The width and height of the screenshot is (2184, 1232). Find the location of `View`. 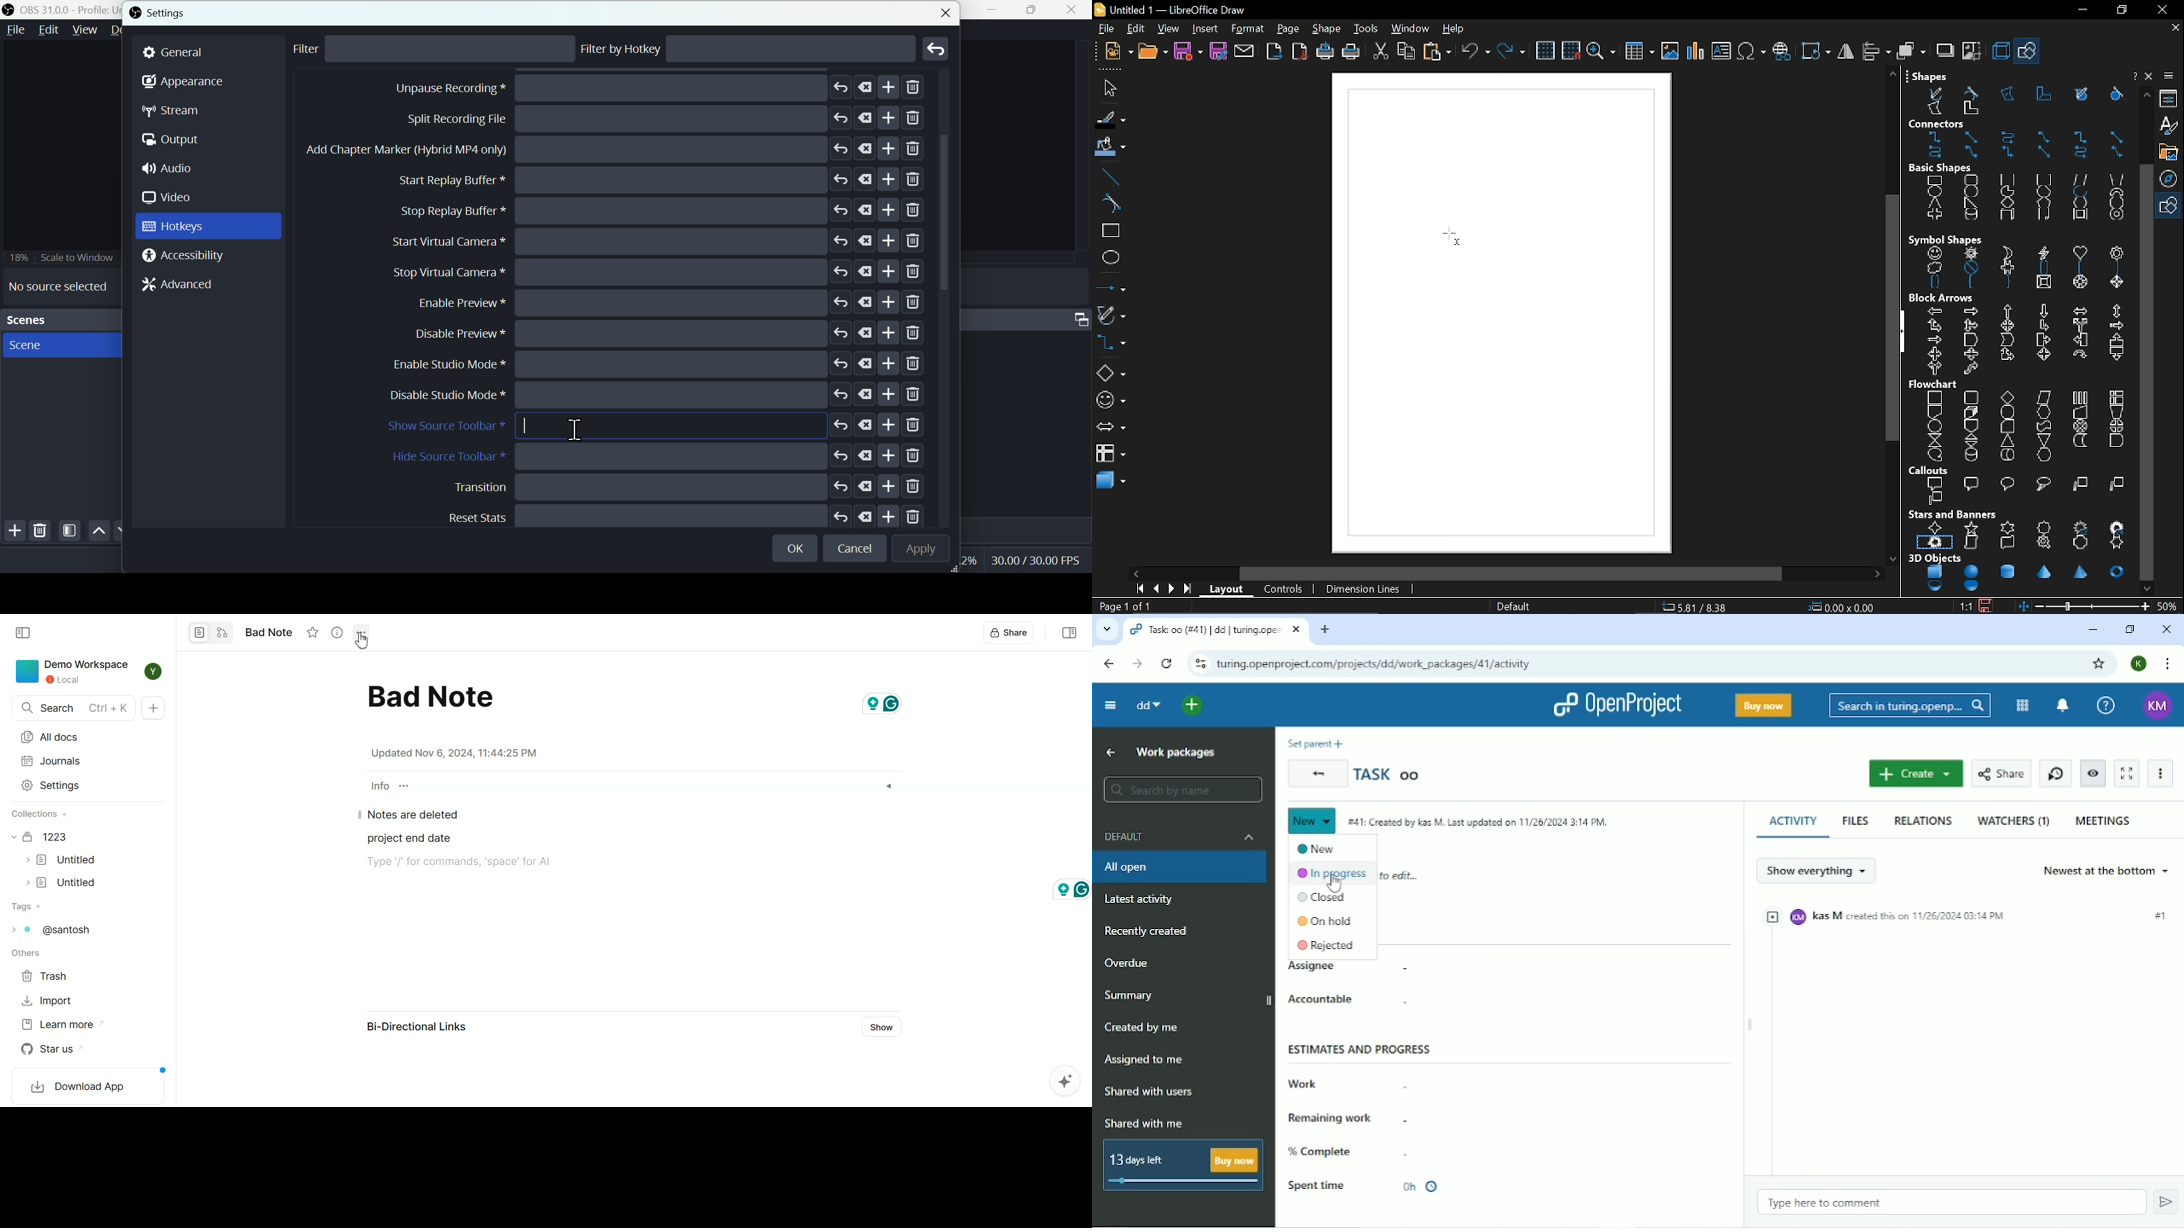

View is located at coordinates (82, 30).